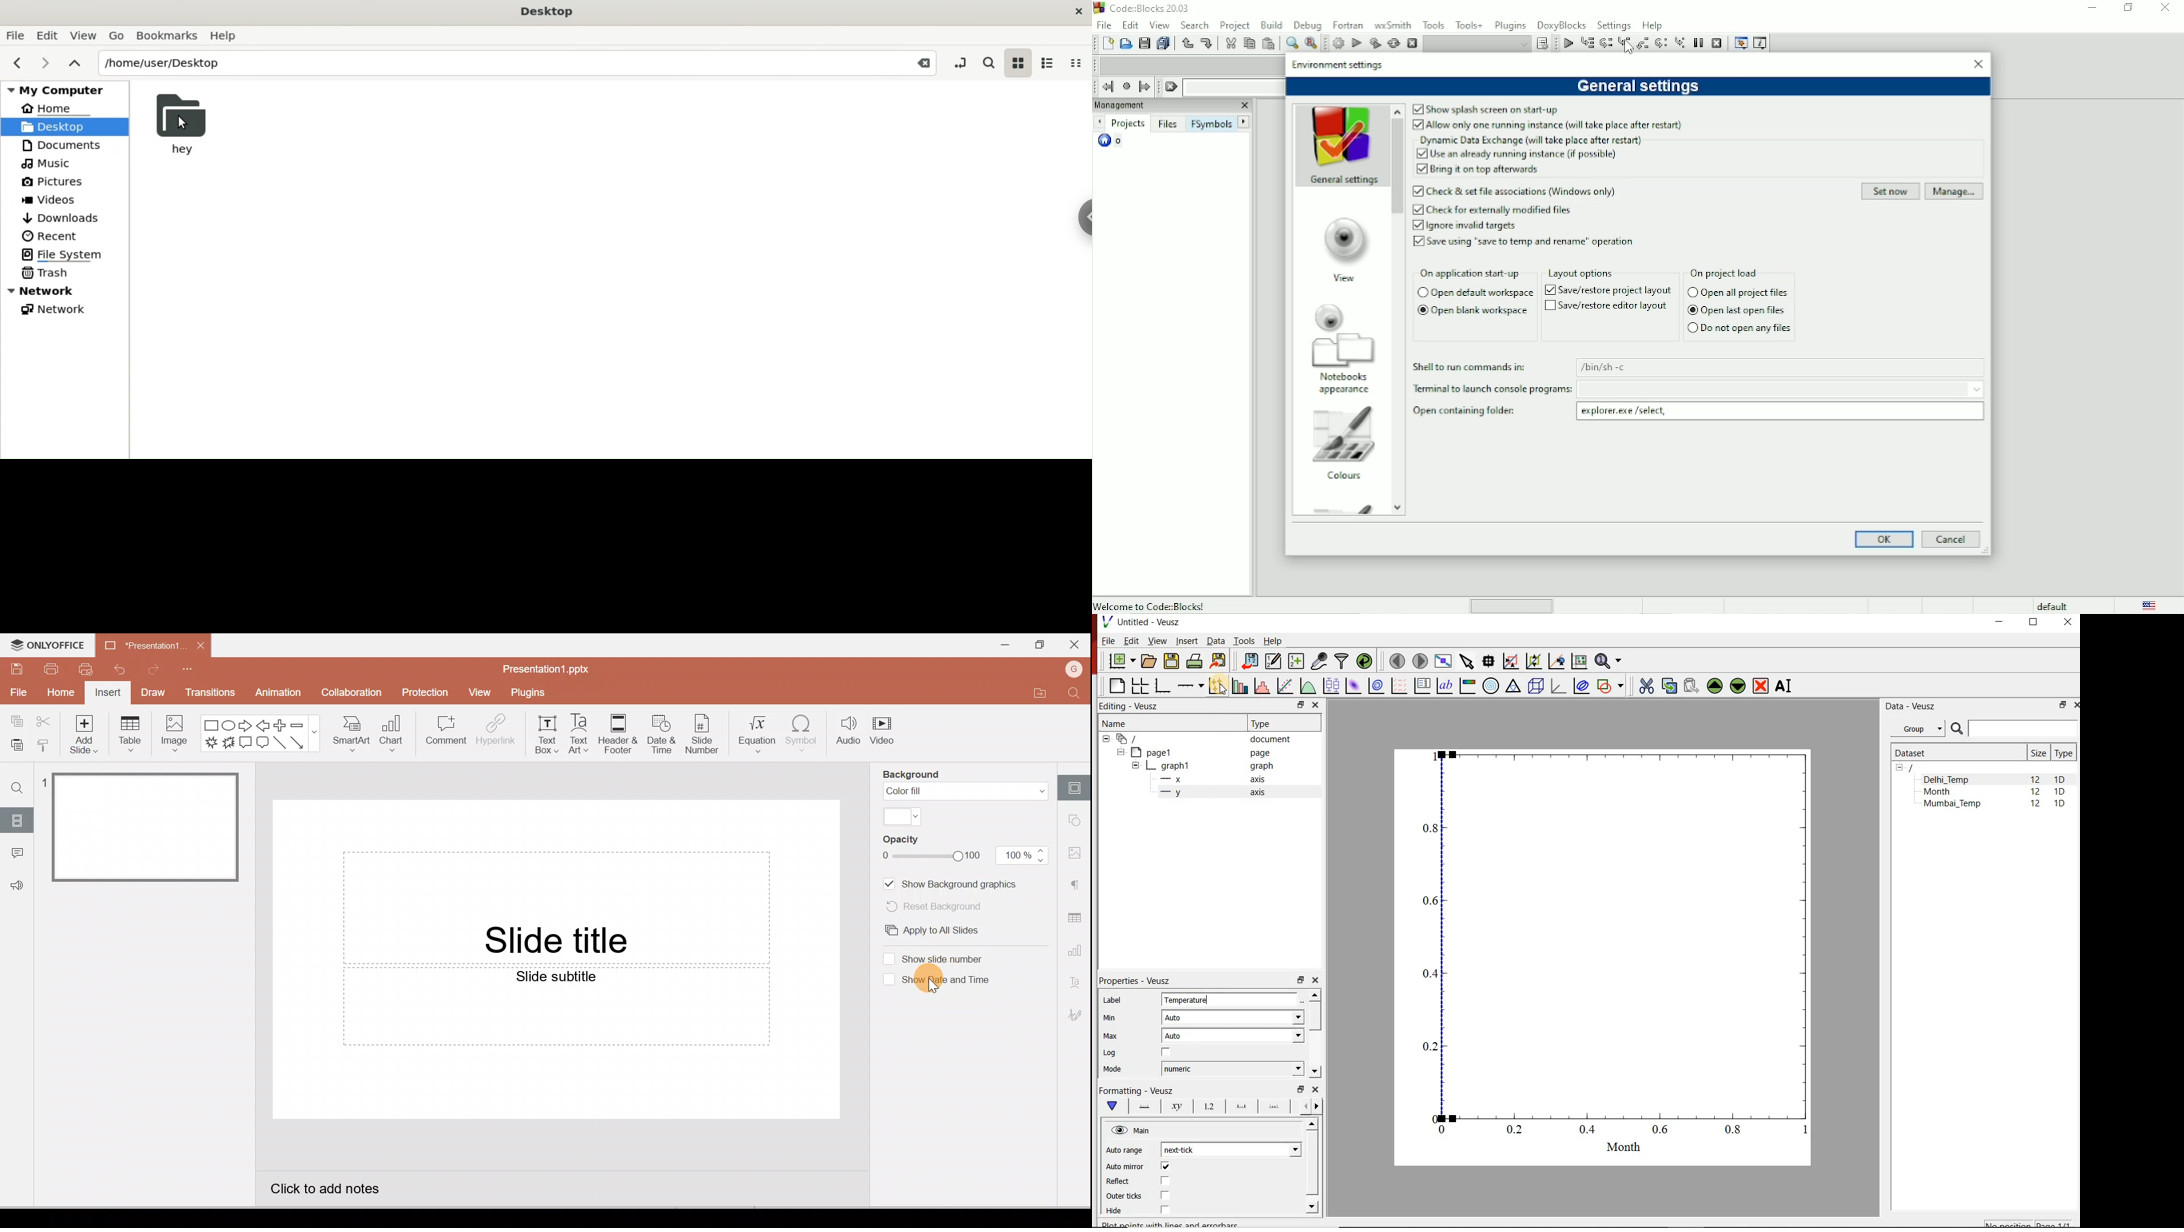 The image size is (2184, 1232). Describe the element at coordinates (1497, 208) in the screenshot. I see `Check for externally modified files` at that location.